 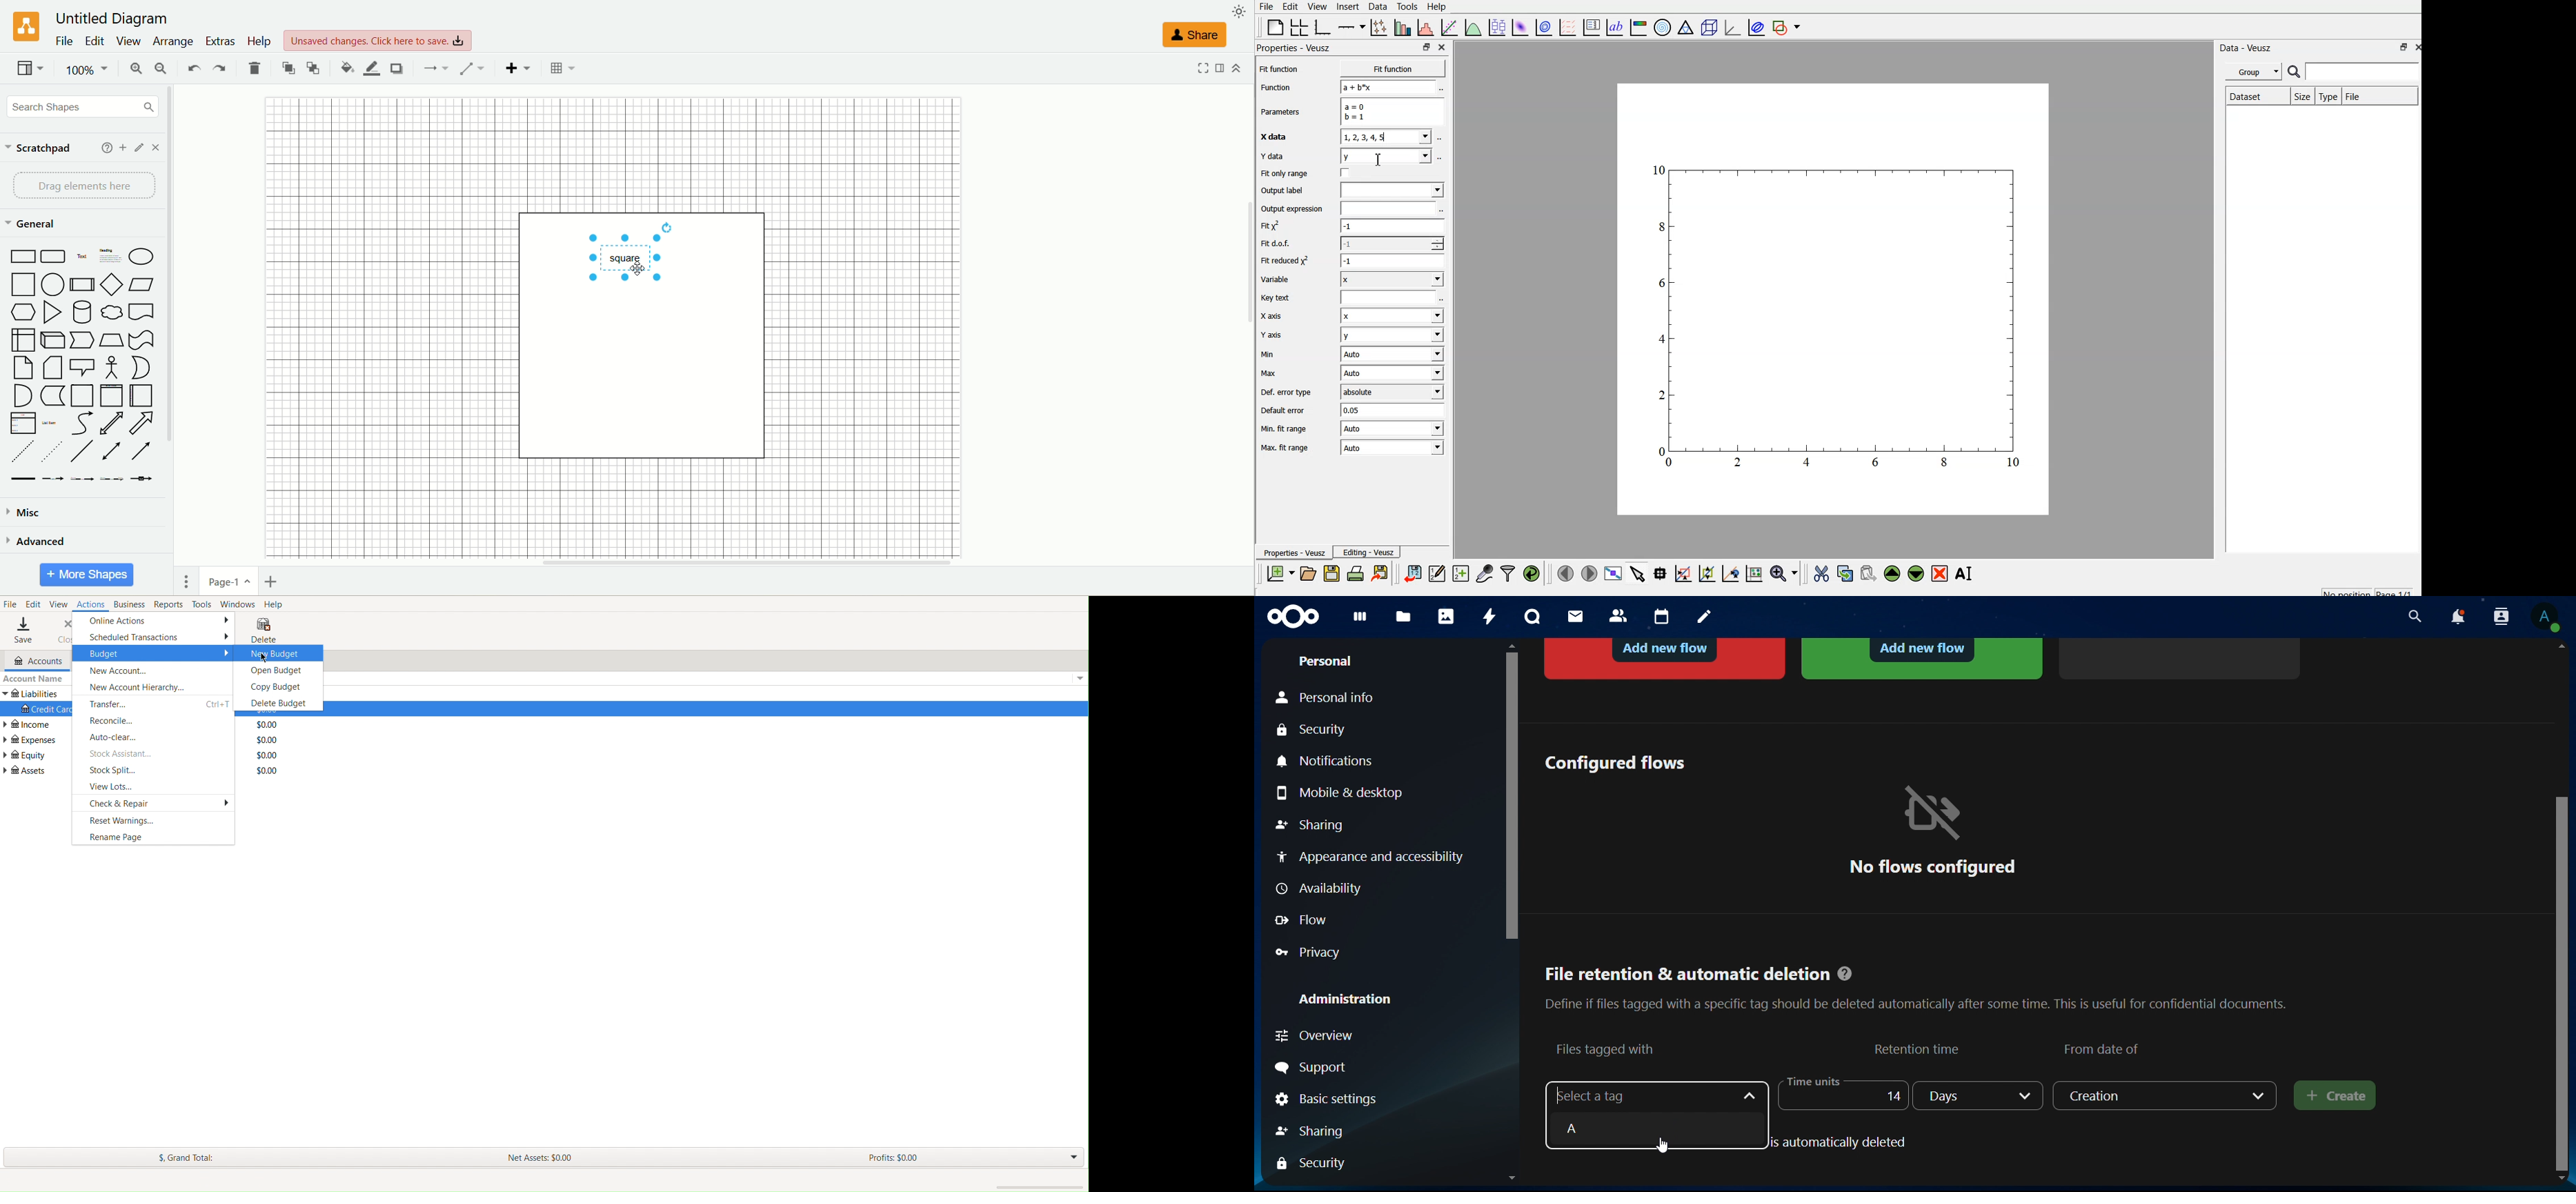 I want to click on file, so click(x=1265, y=6).